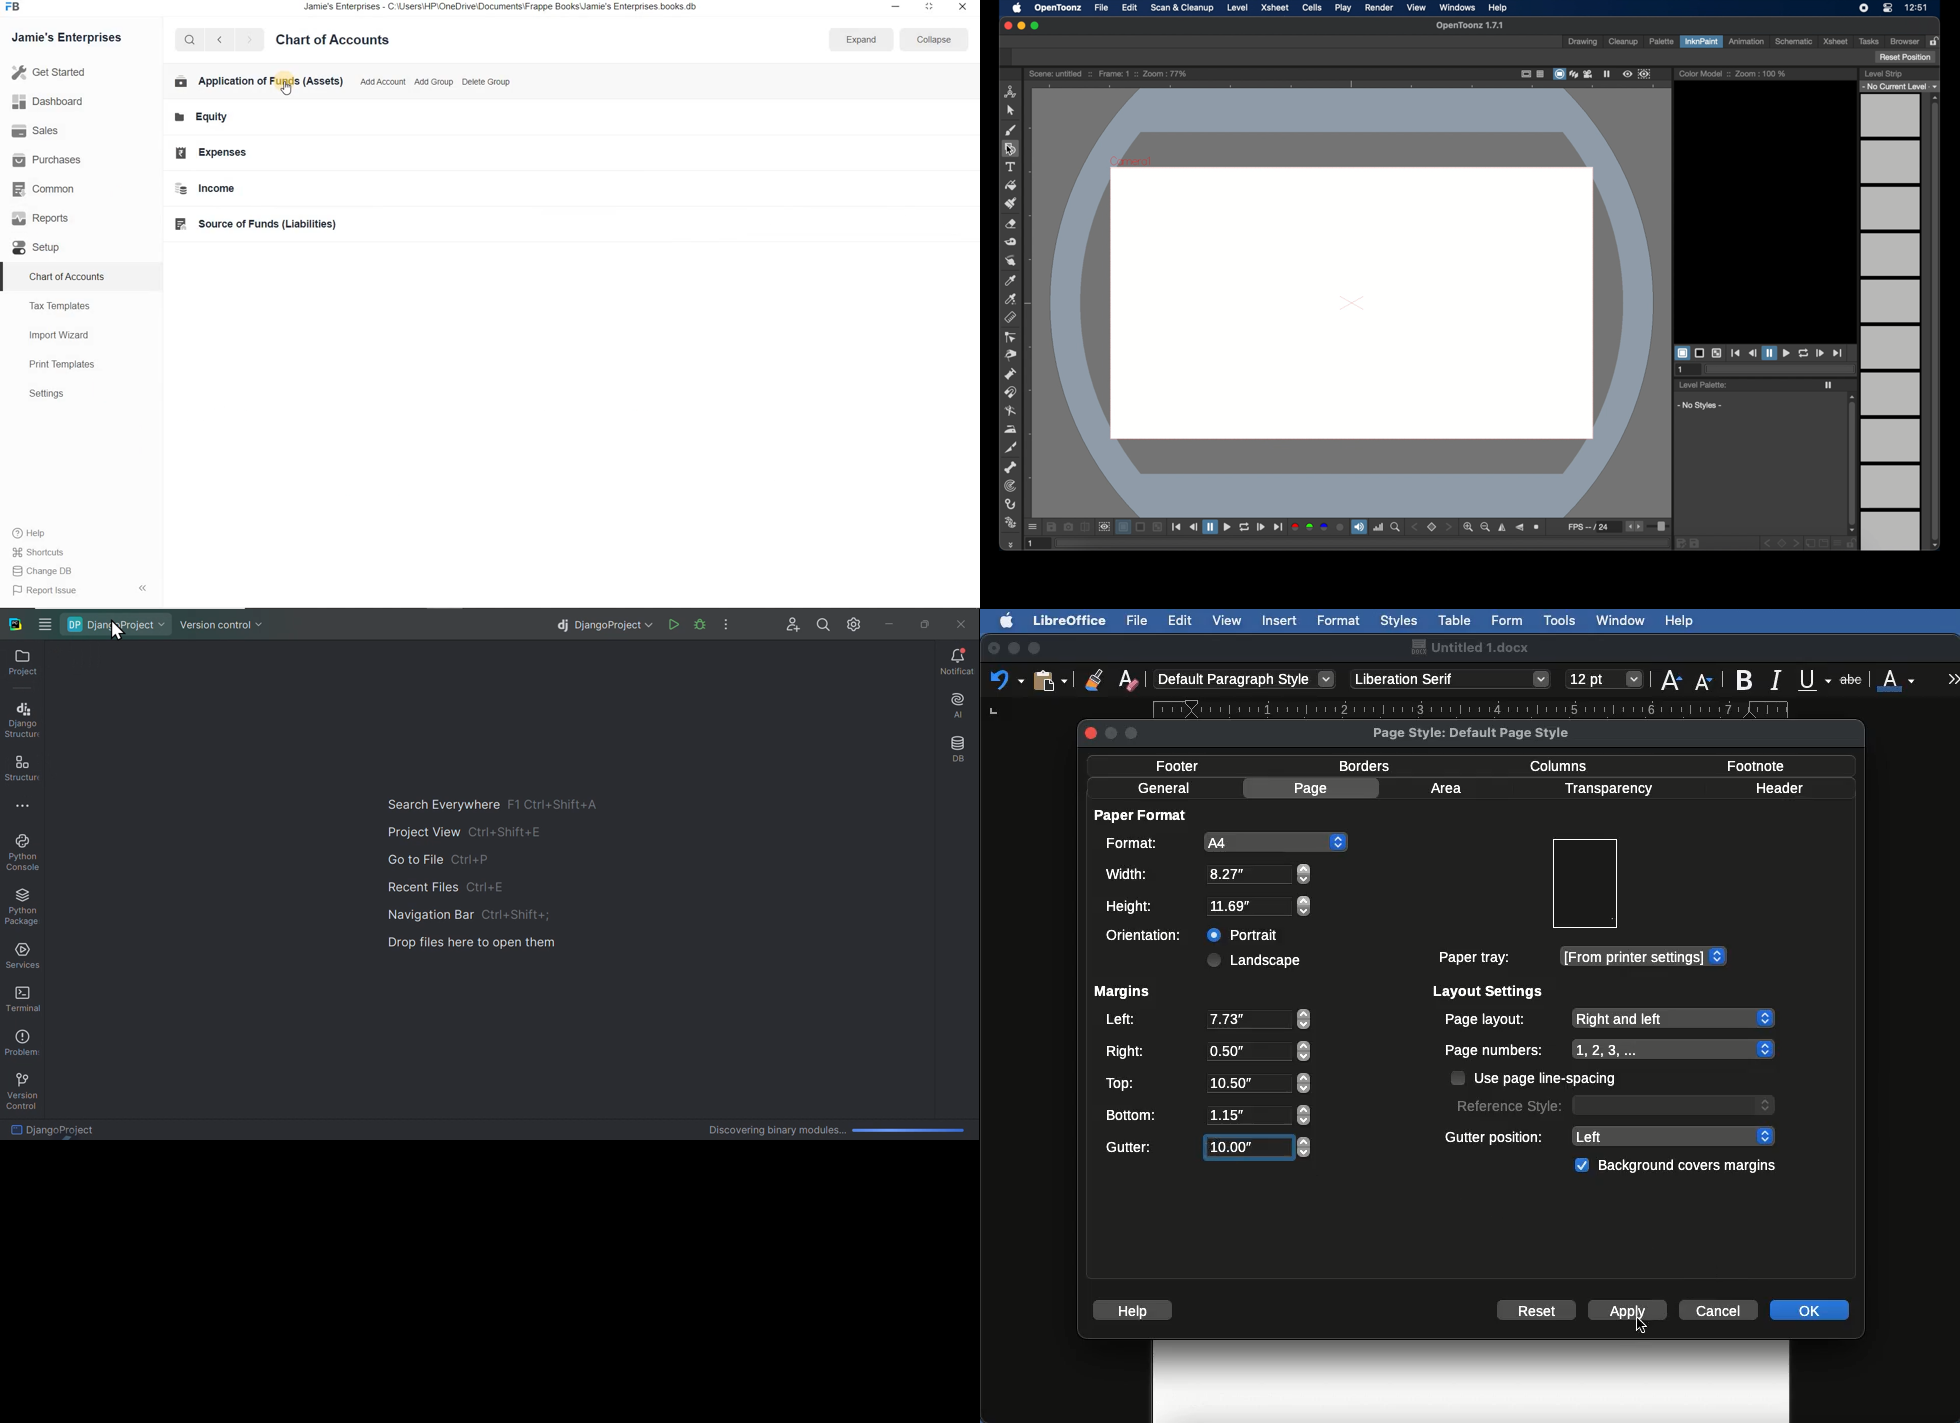 The image size is (1960, 1428). I want to click on scroll up arrow, so click(1936, 97).